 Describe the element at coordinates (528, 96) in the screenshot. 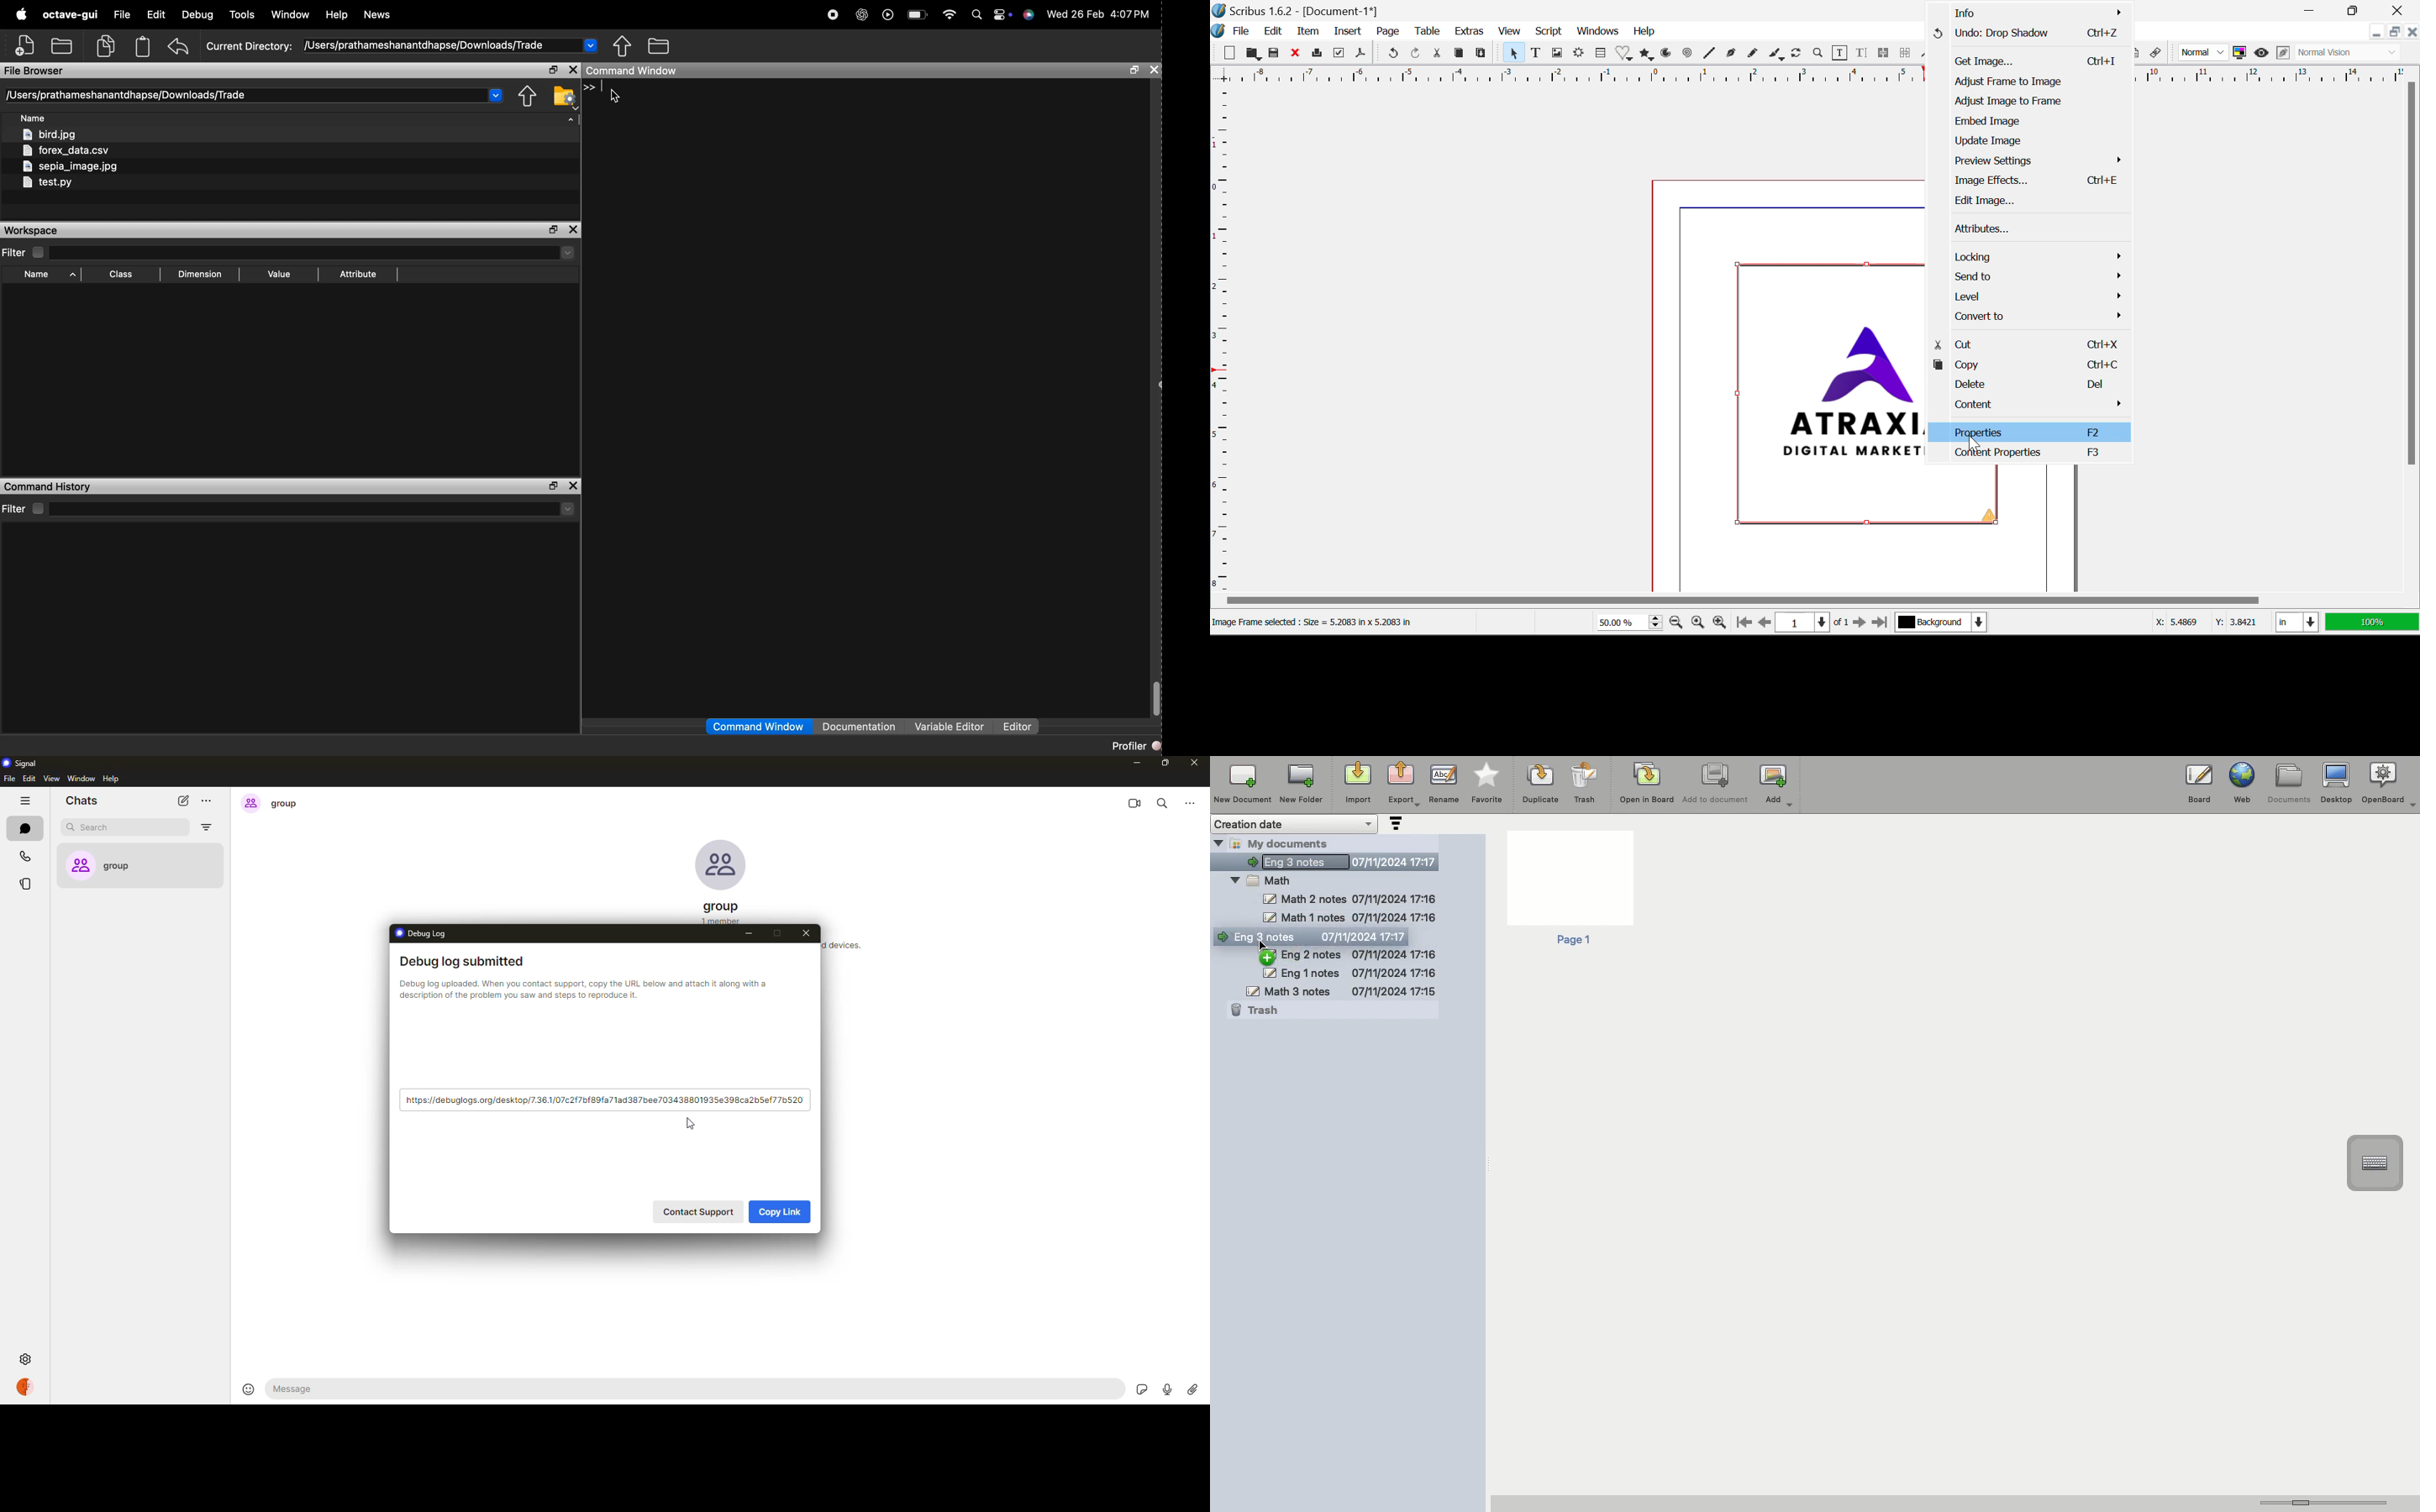

I see `share` at that location.